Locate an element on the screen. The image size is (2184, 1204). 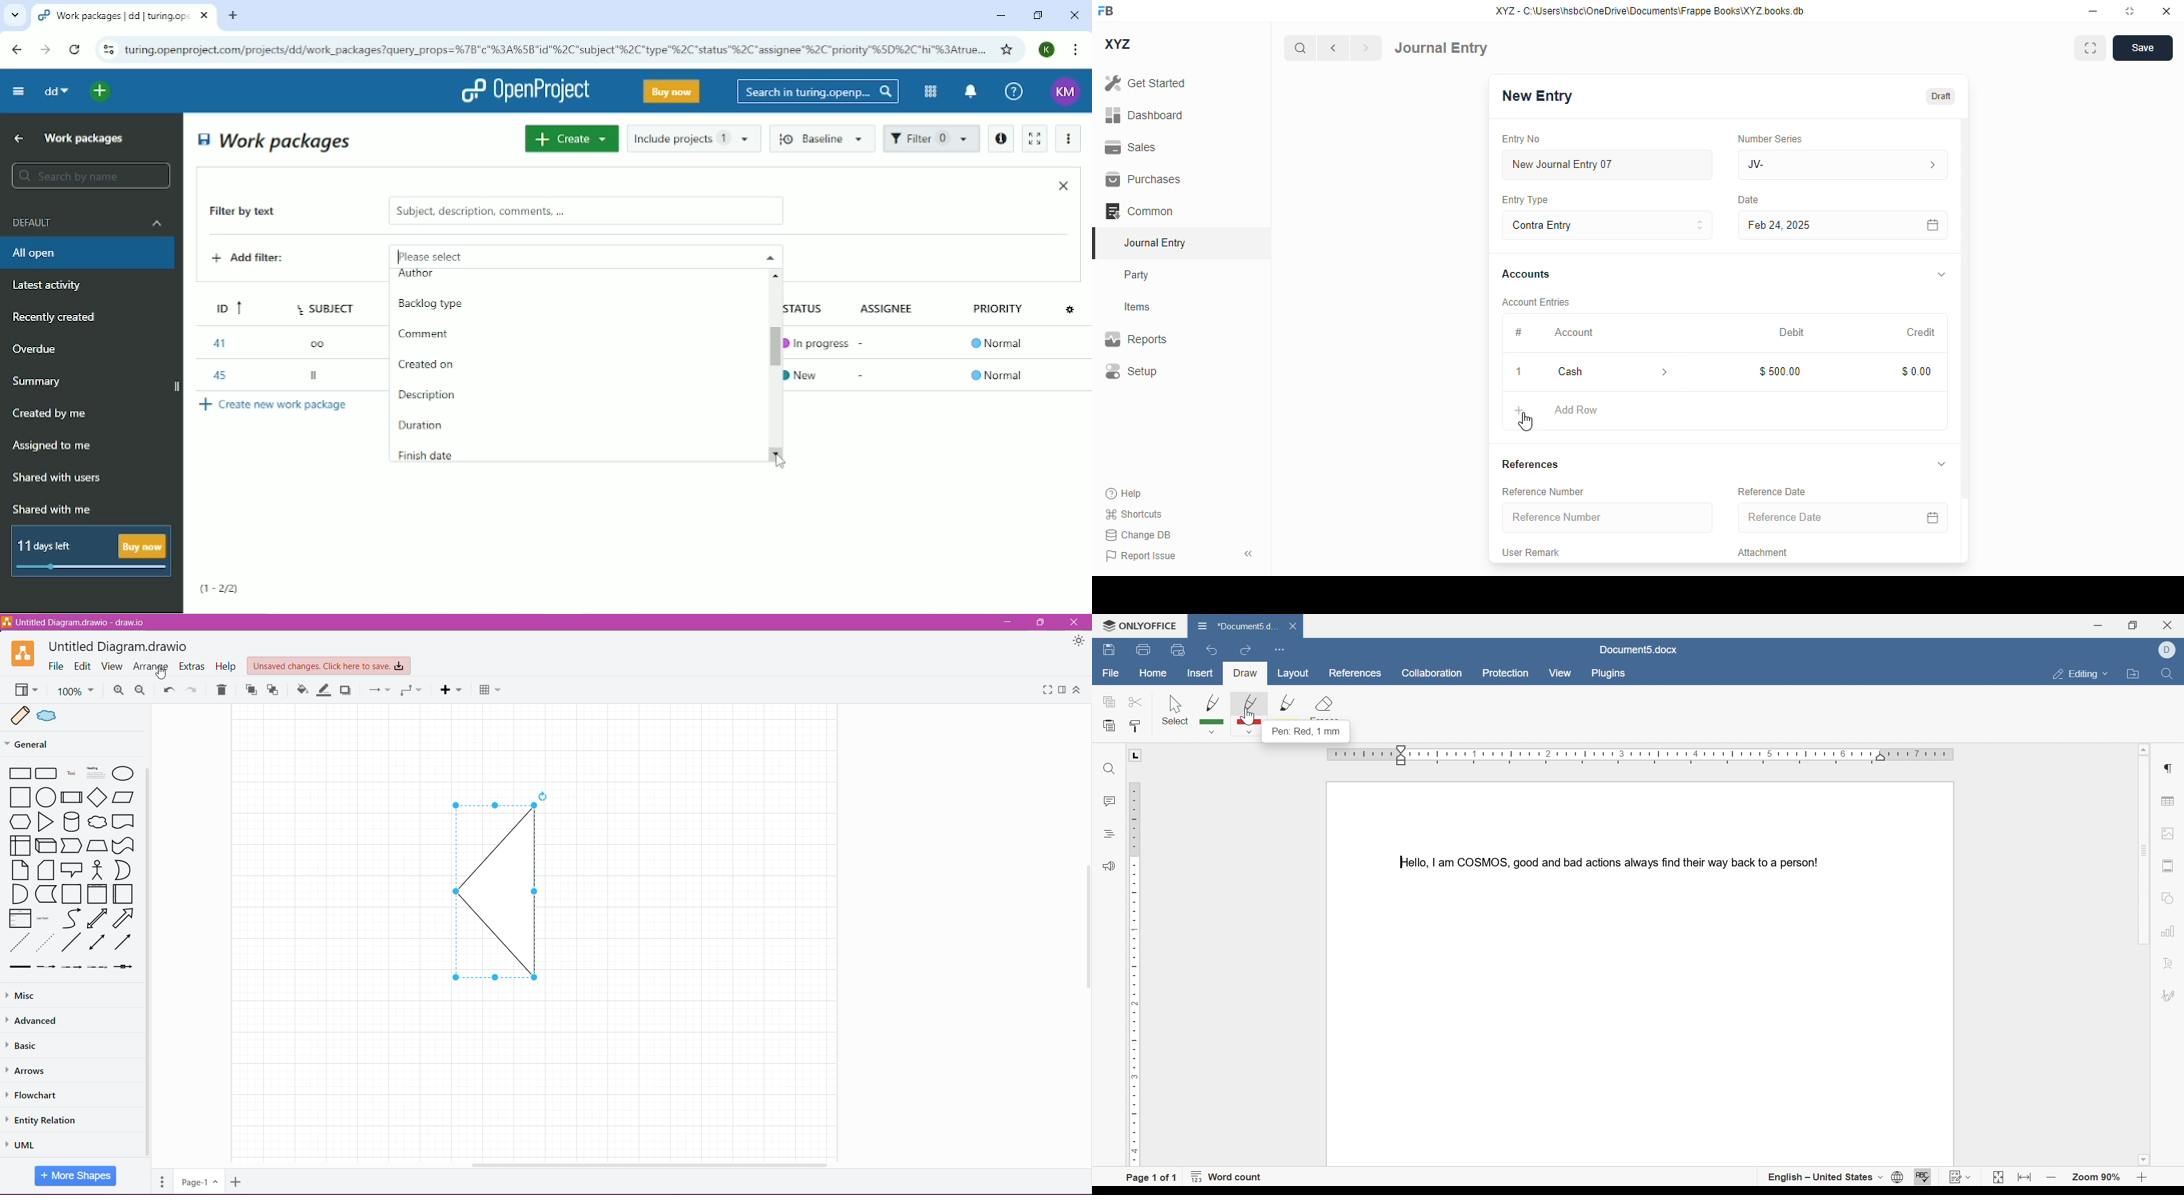
Table is located at coordinates (490, 691).